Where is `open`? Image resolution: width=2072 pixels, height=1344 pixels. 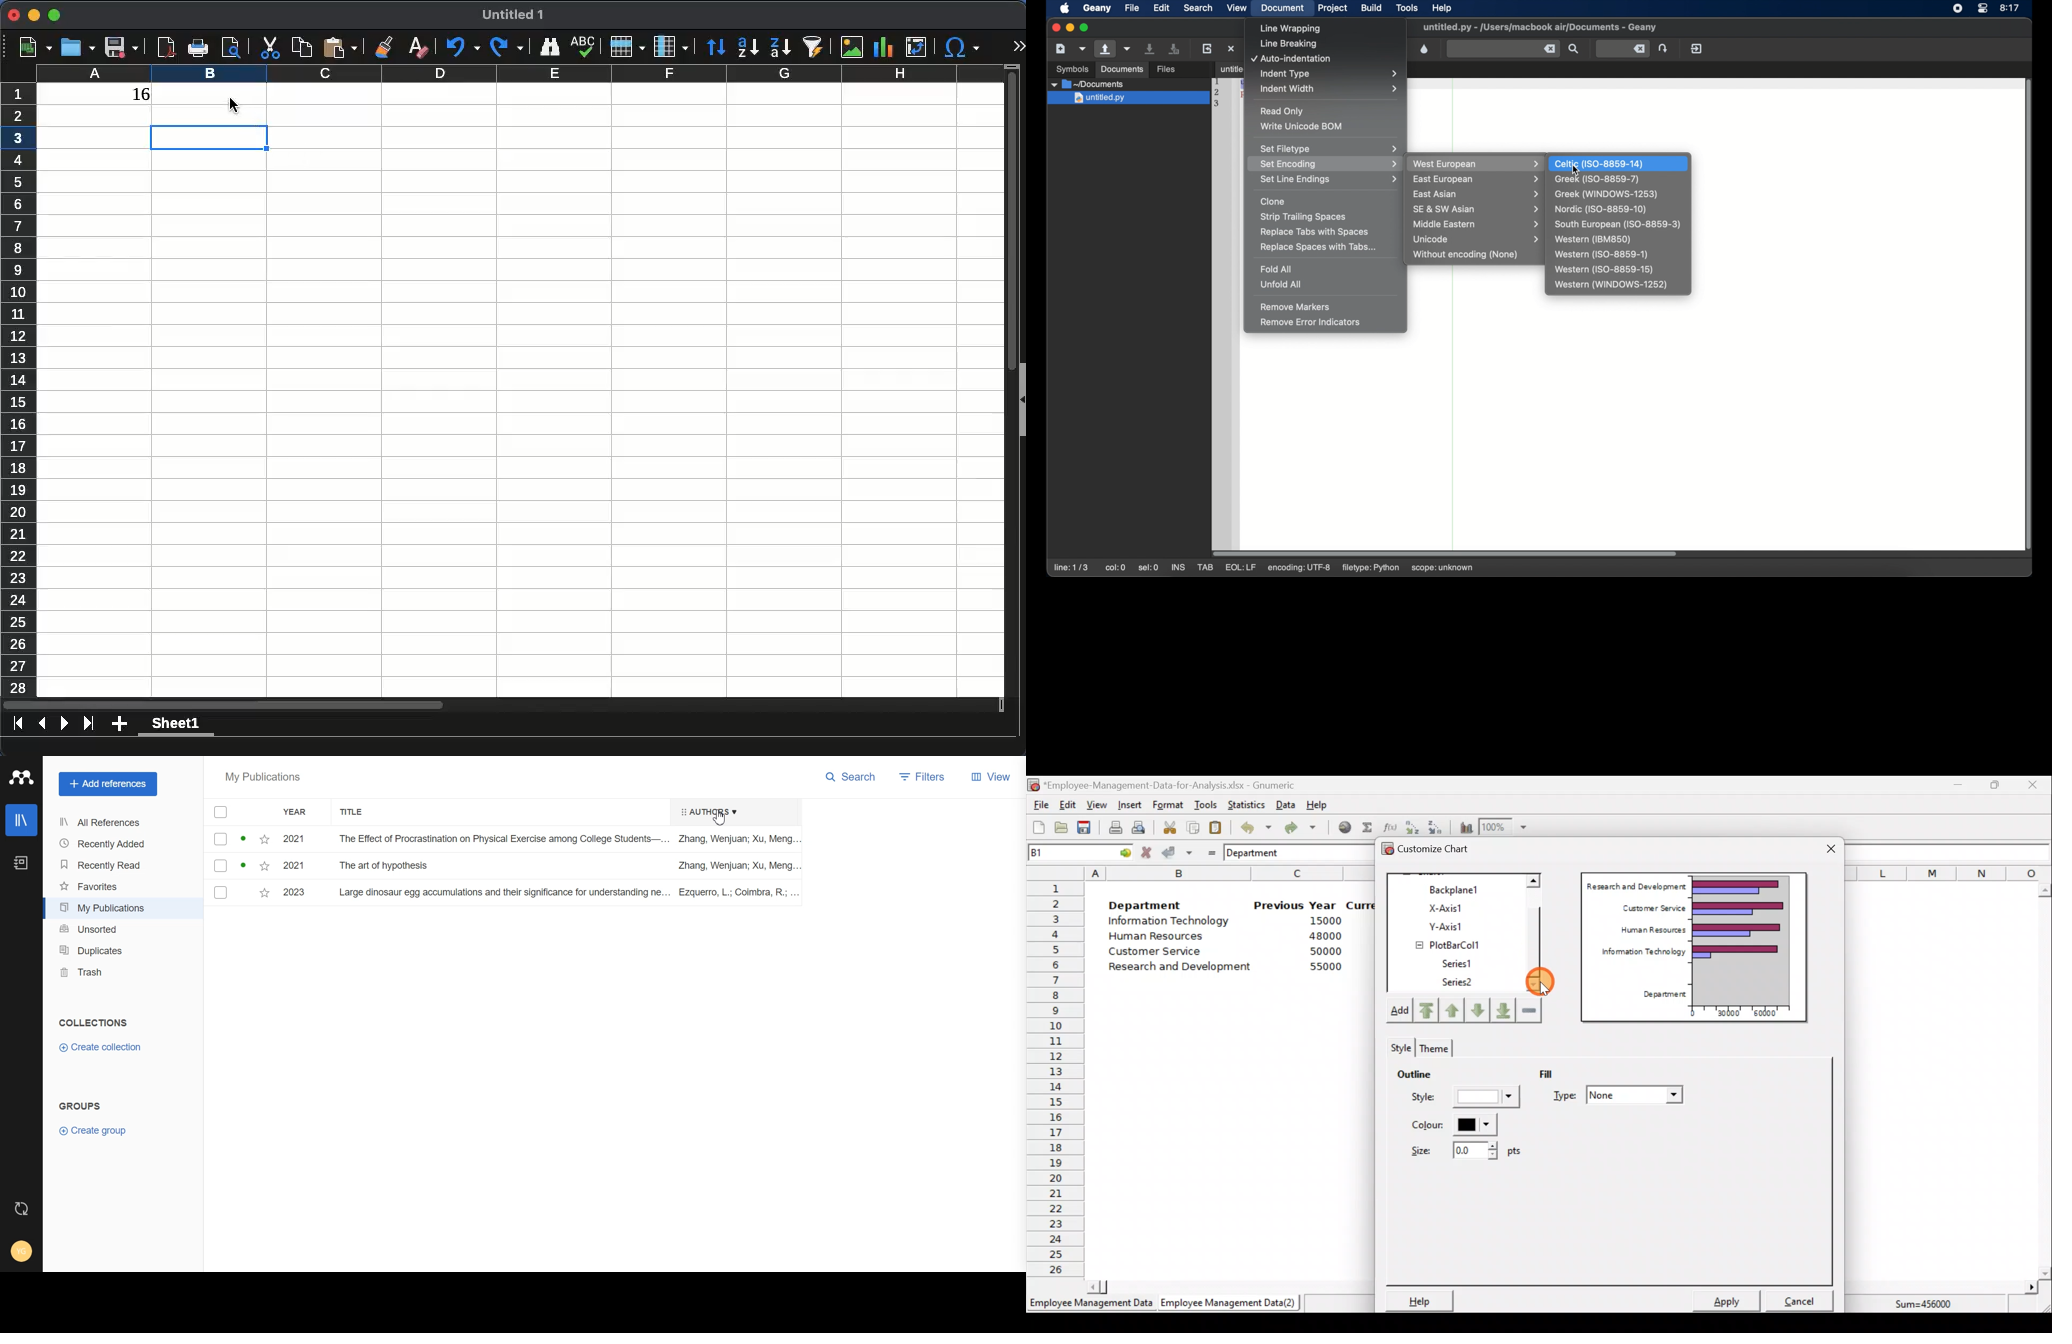
open is located at coordinates (76, 48).